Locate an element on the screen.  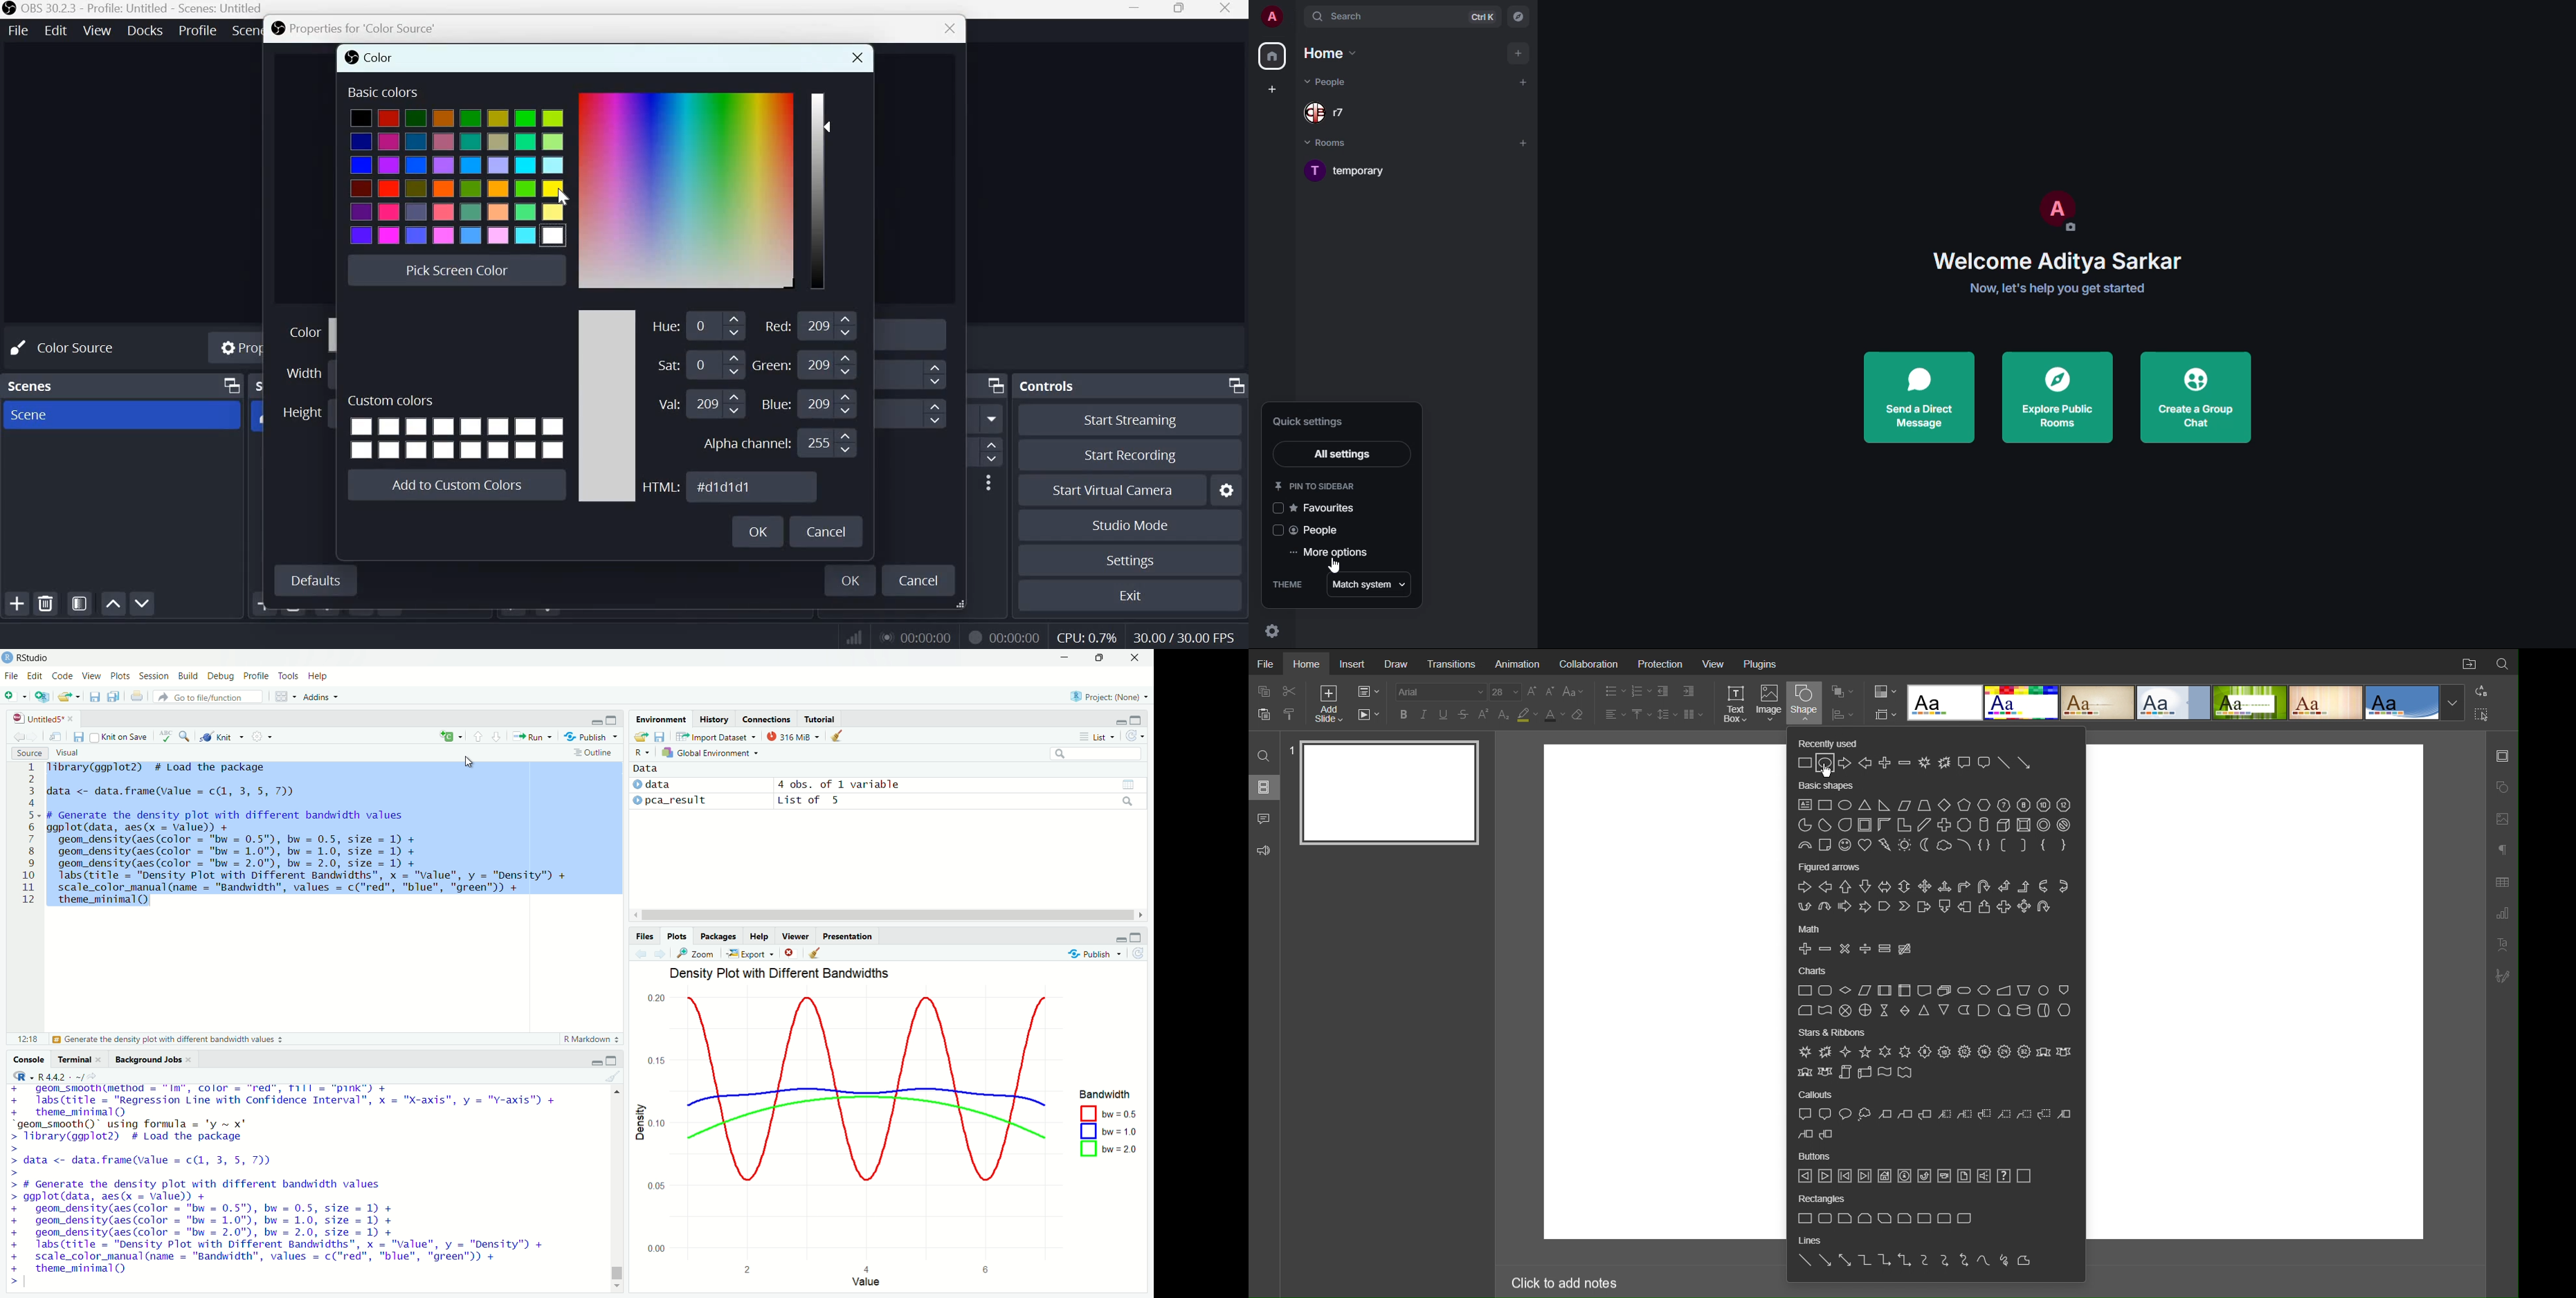
Highlight is located at coordinates (1527, 715).